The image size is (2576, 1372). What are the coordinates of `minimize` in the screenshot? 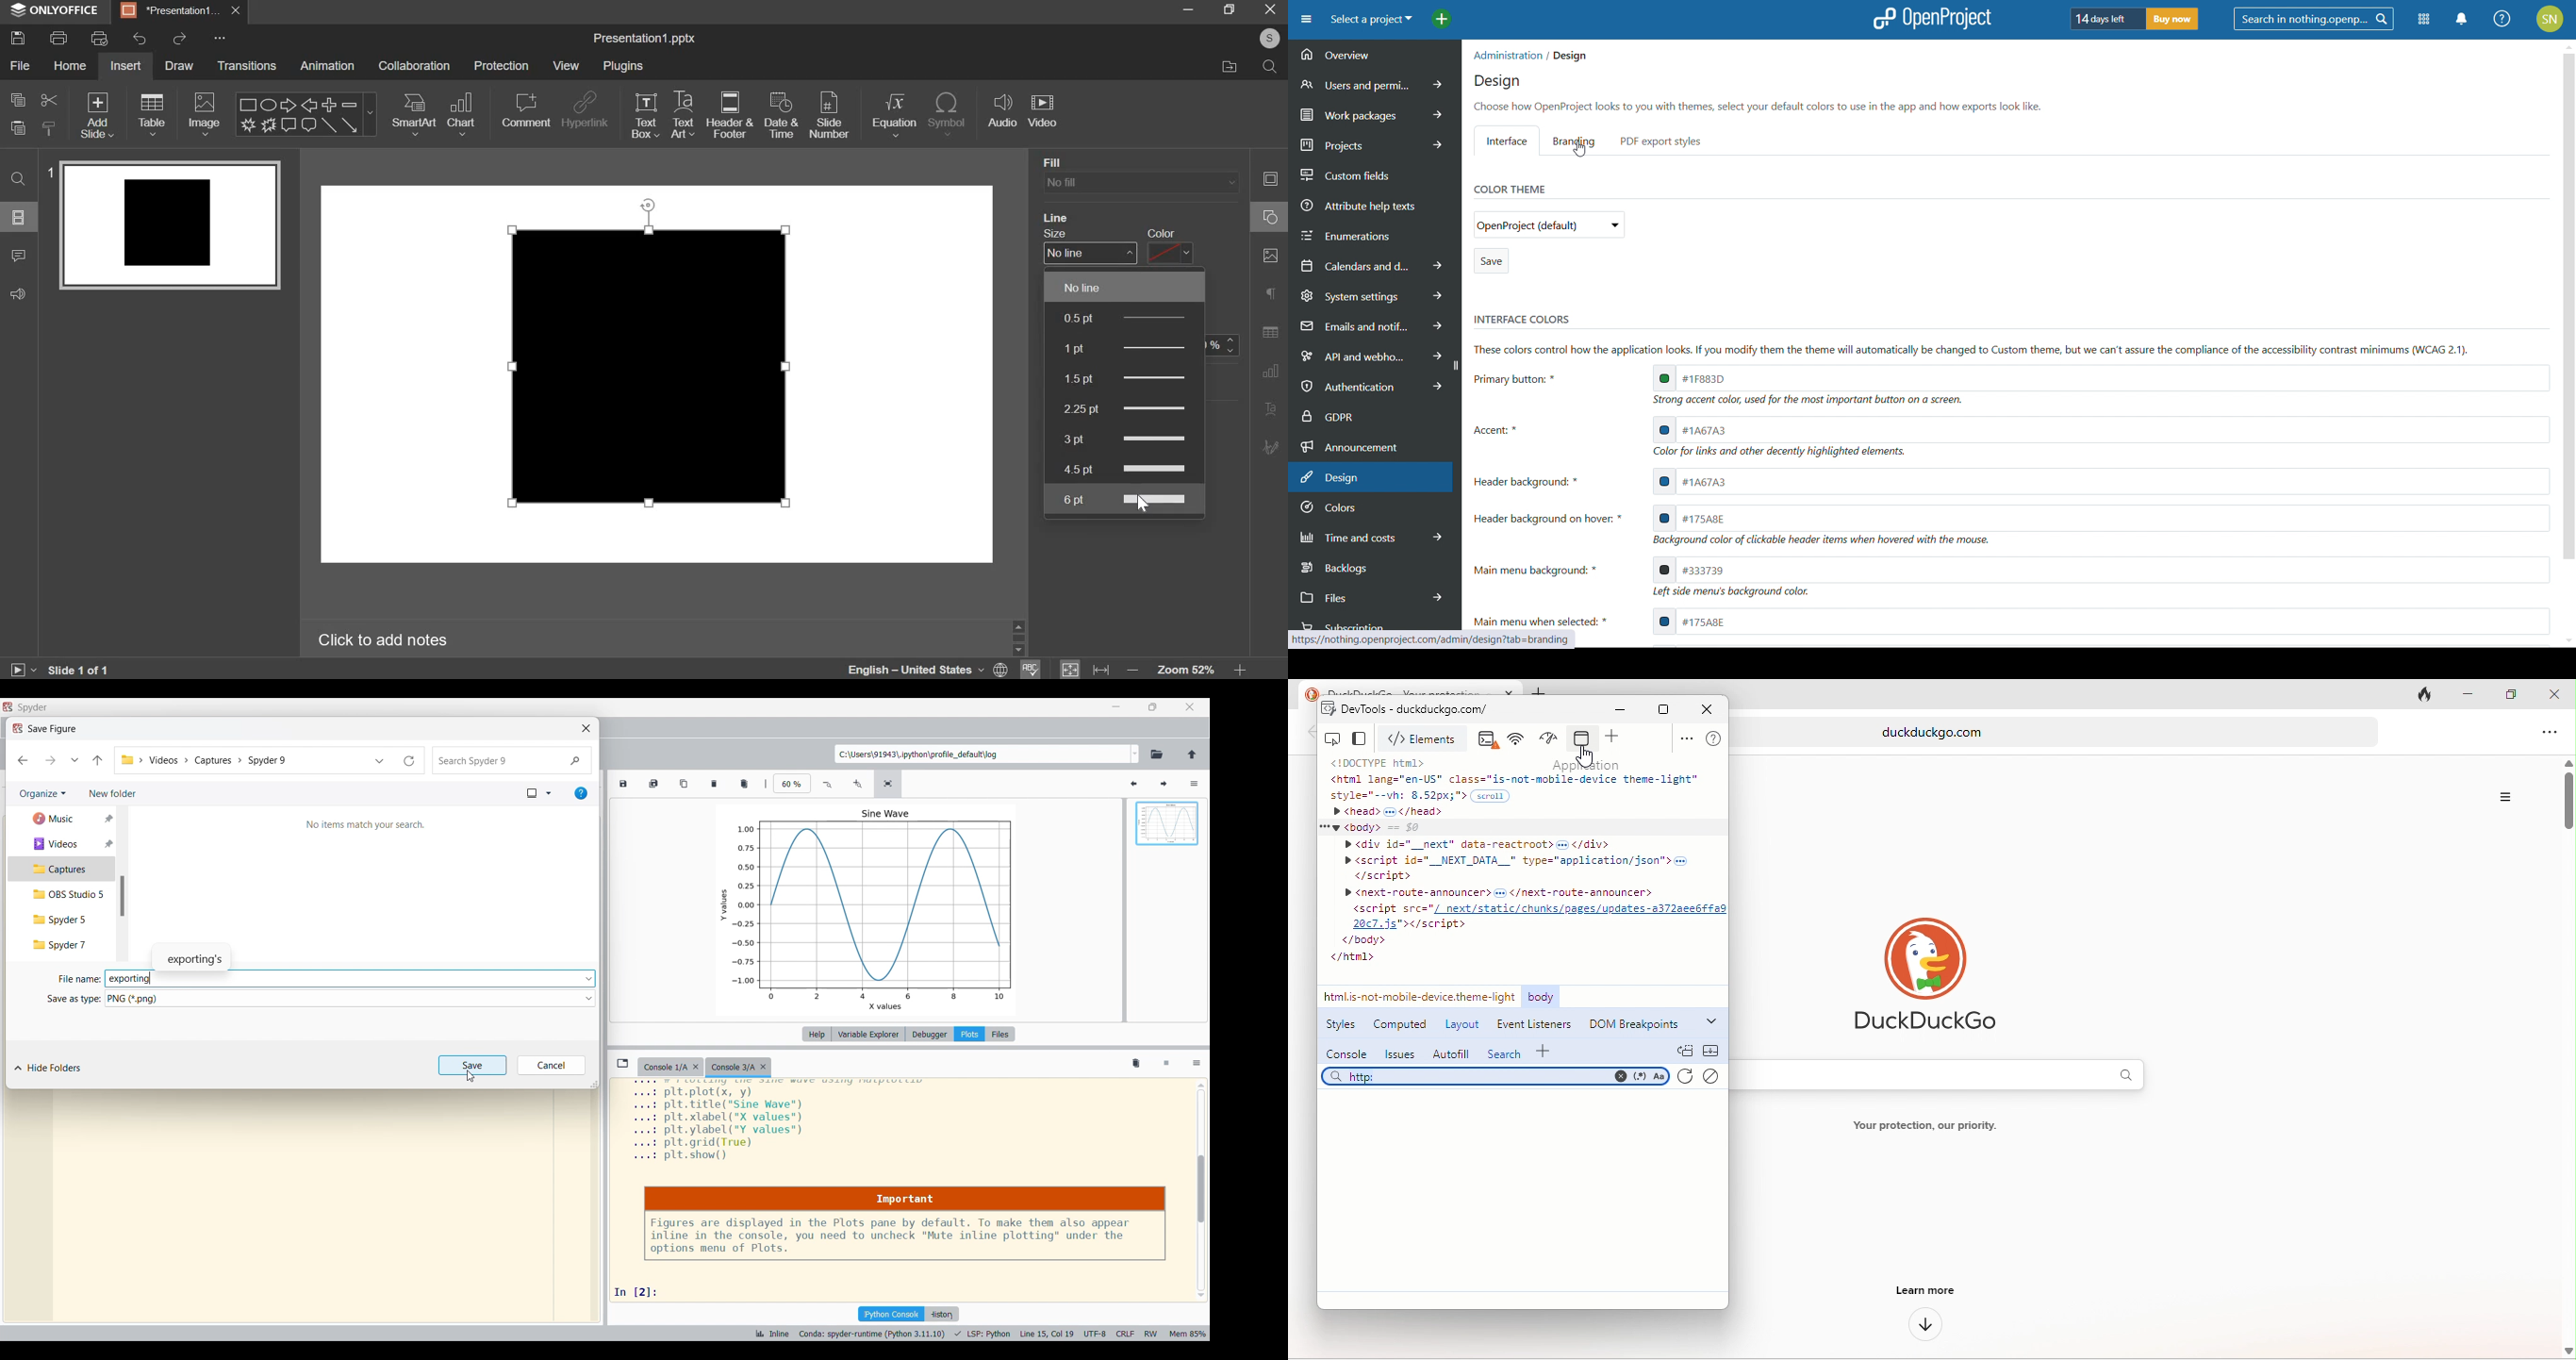 It's located at (1188, 9).